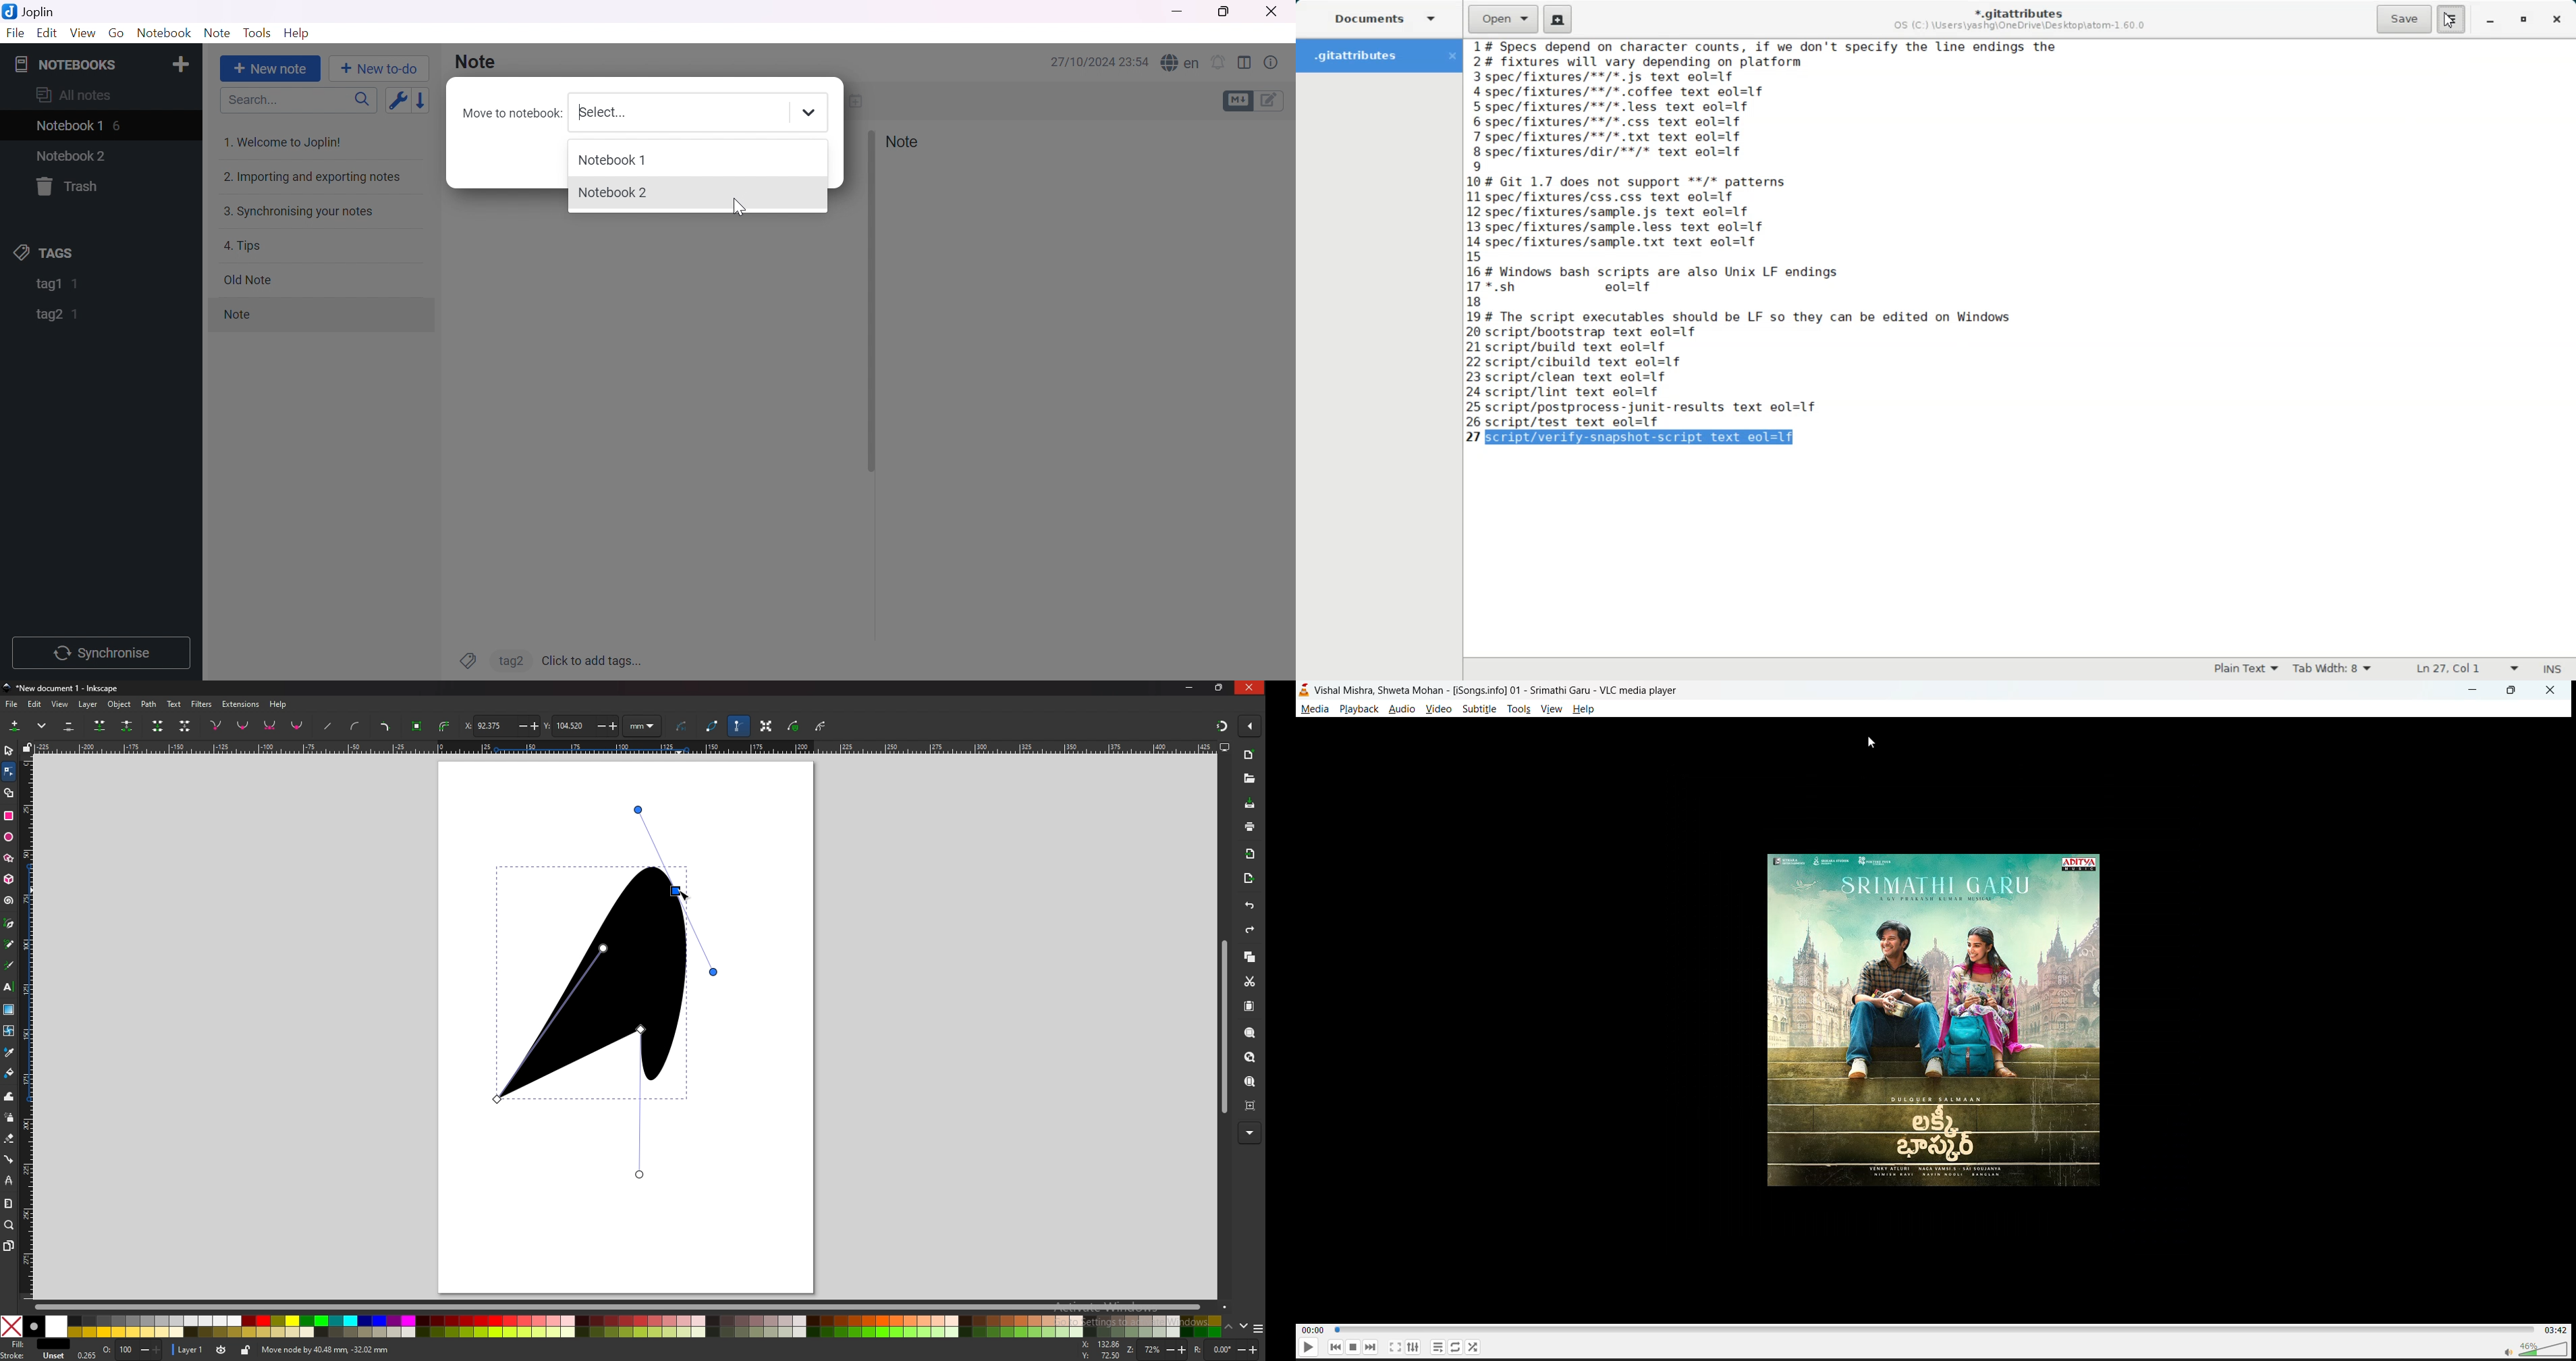 The width and height of the screenshot is (2576, 1372). Describe the element at coordinates (50, 315) in the screenshot. I see `tag2` at that location.